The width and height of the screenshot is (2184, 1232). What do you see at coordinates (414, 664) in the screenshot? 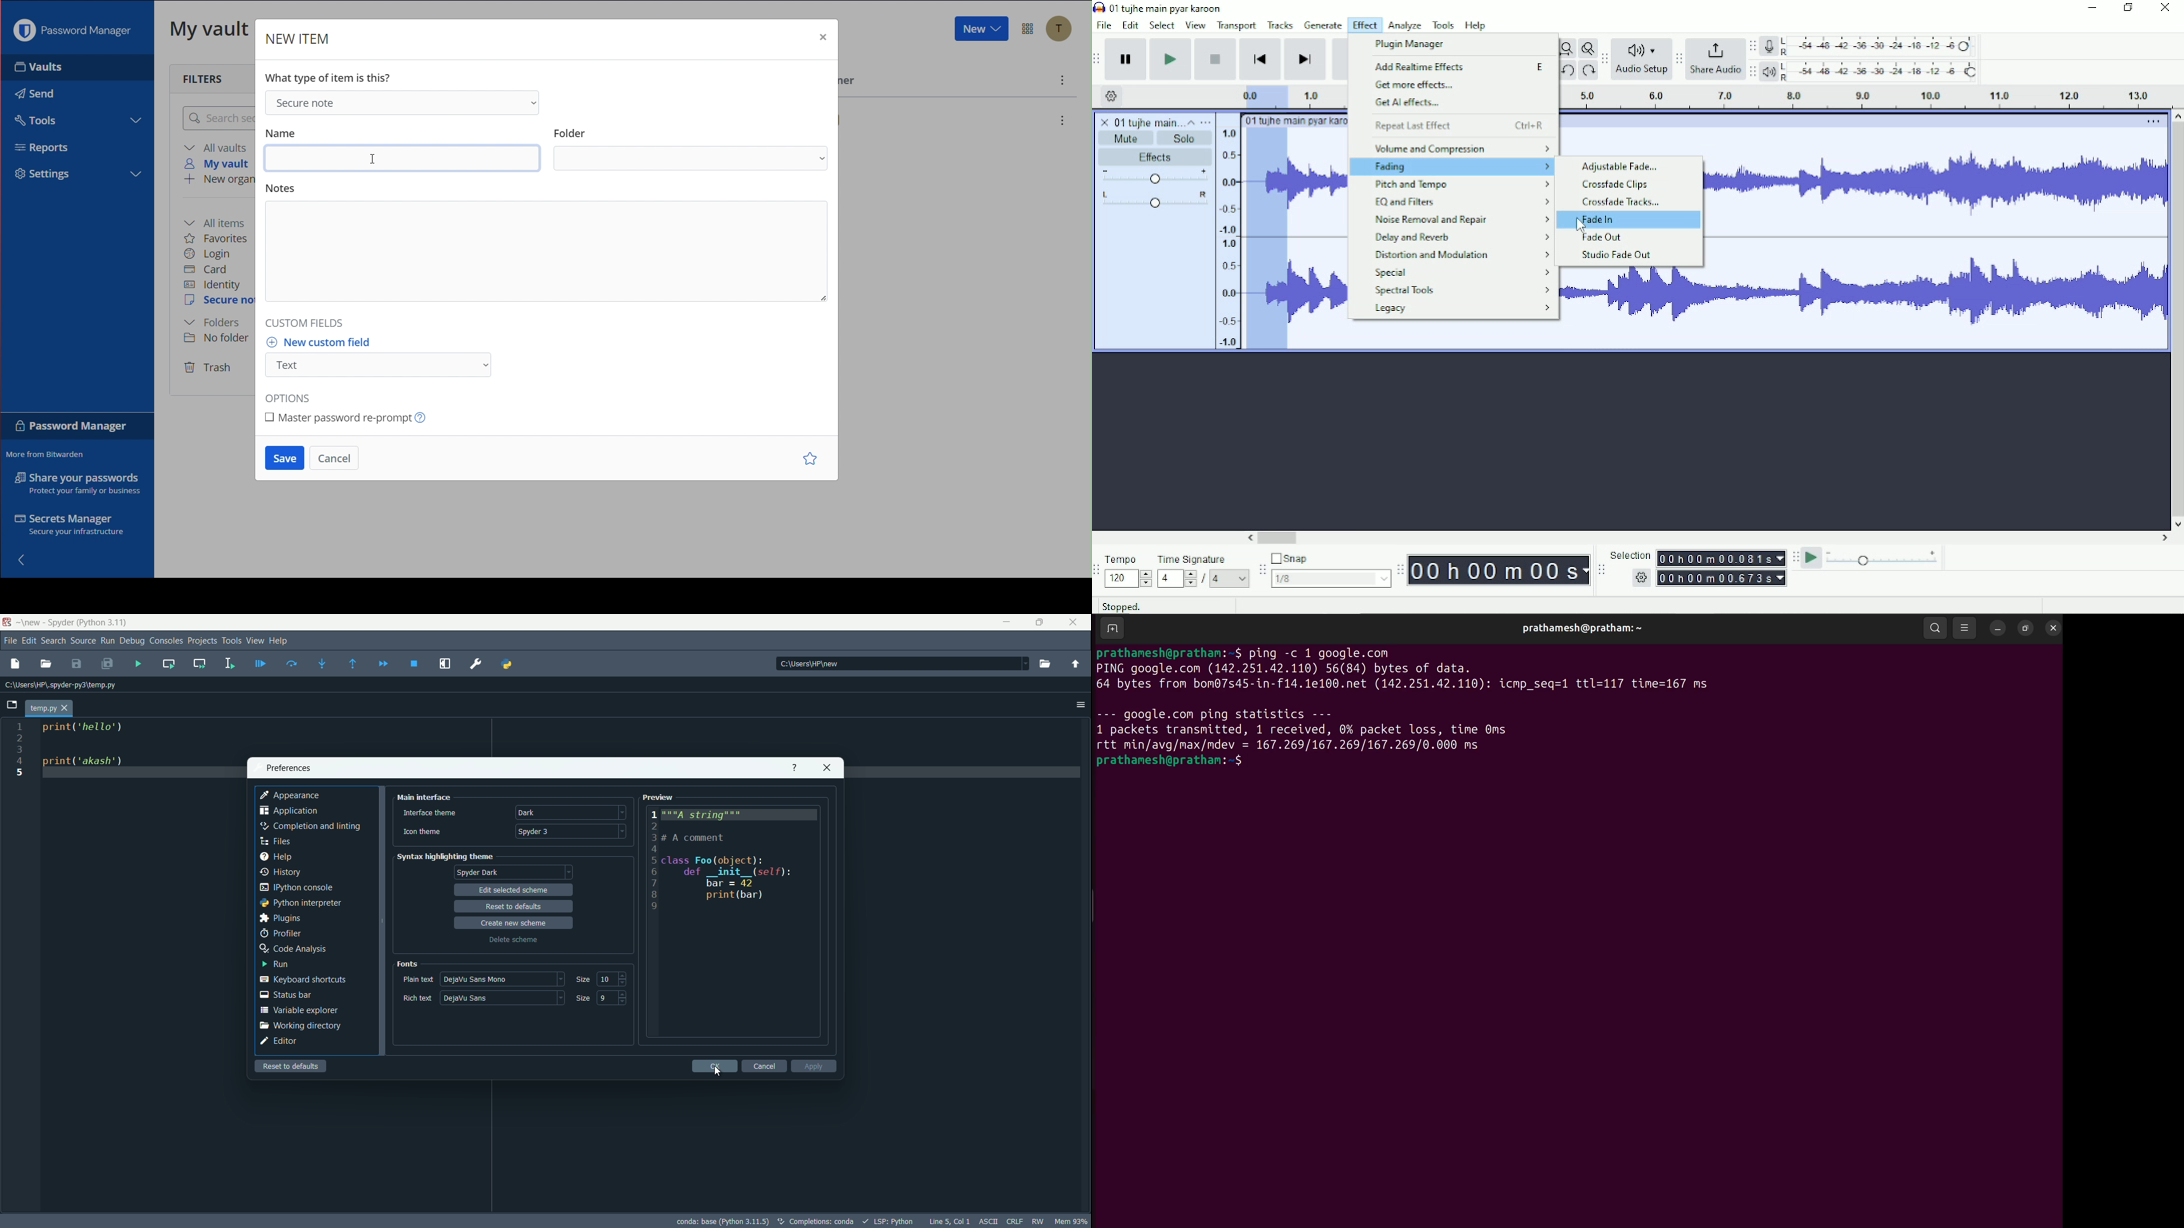
I see `stop debugging` at bounding box center [414, 664].